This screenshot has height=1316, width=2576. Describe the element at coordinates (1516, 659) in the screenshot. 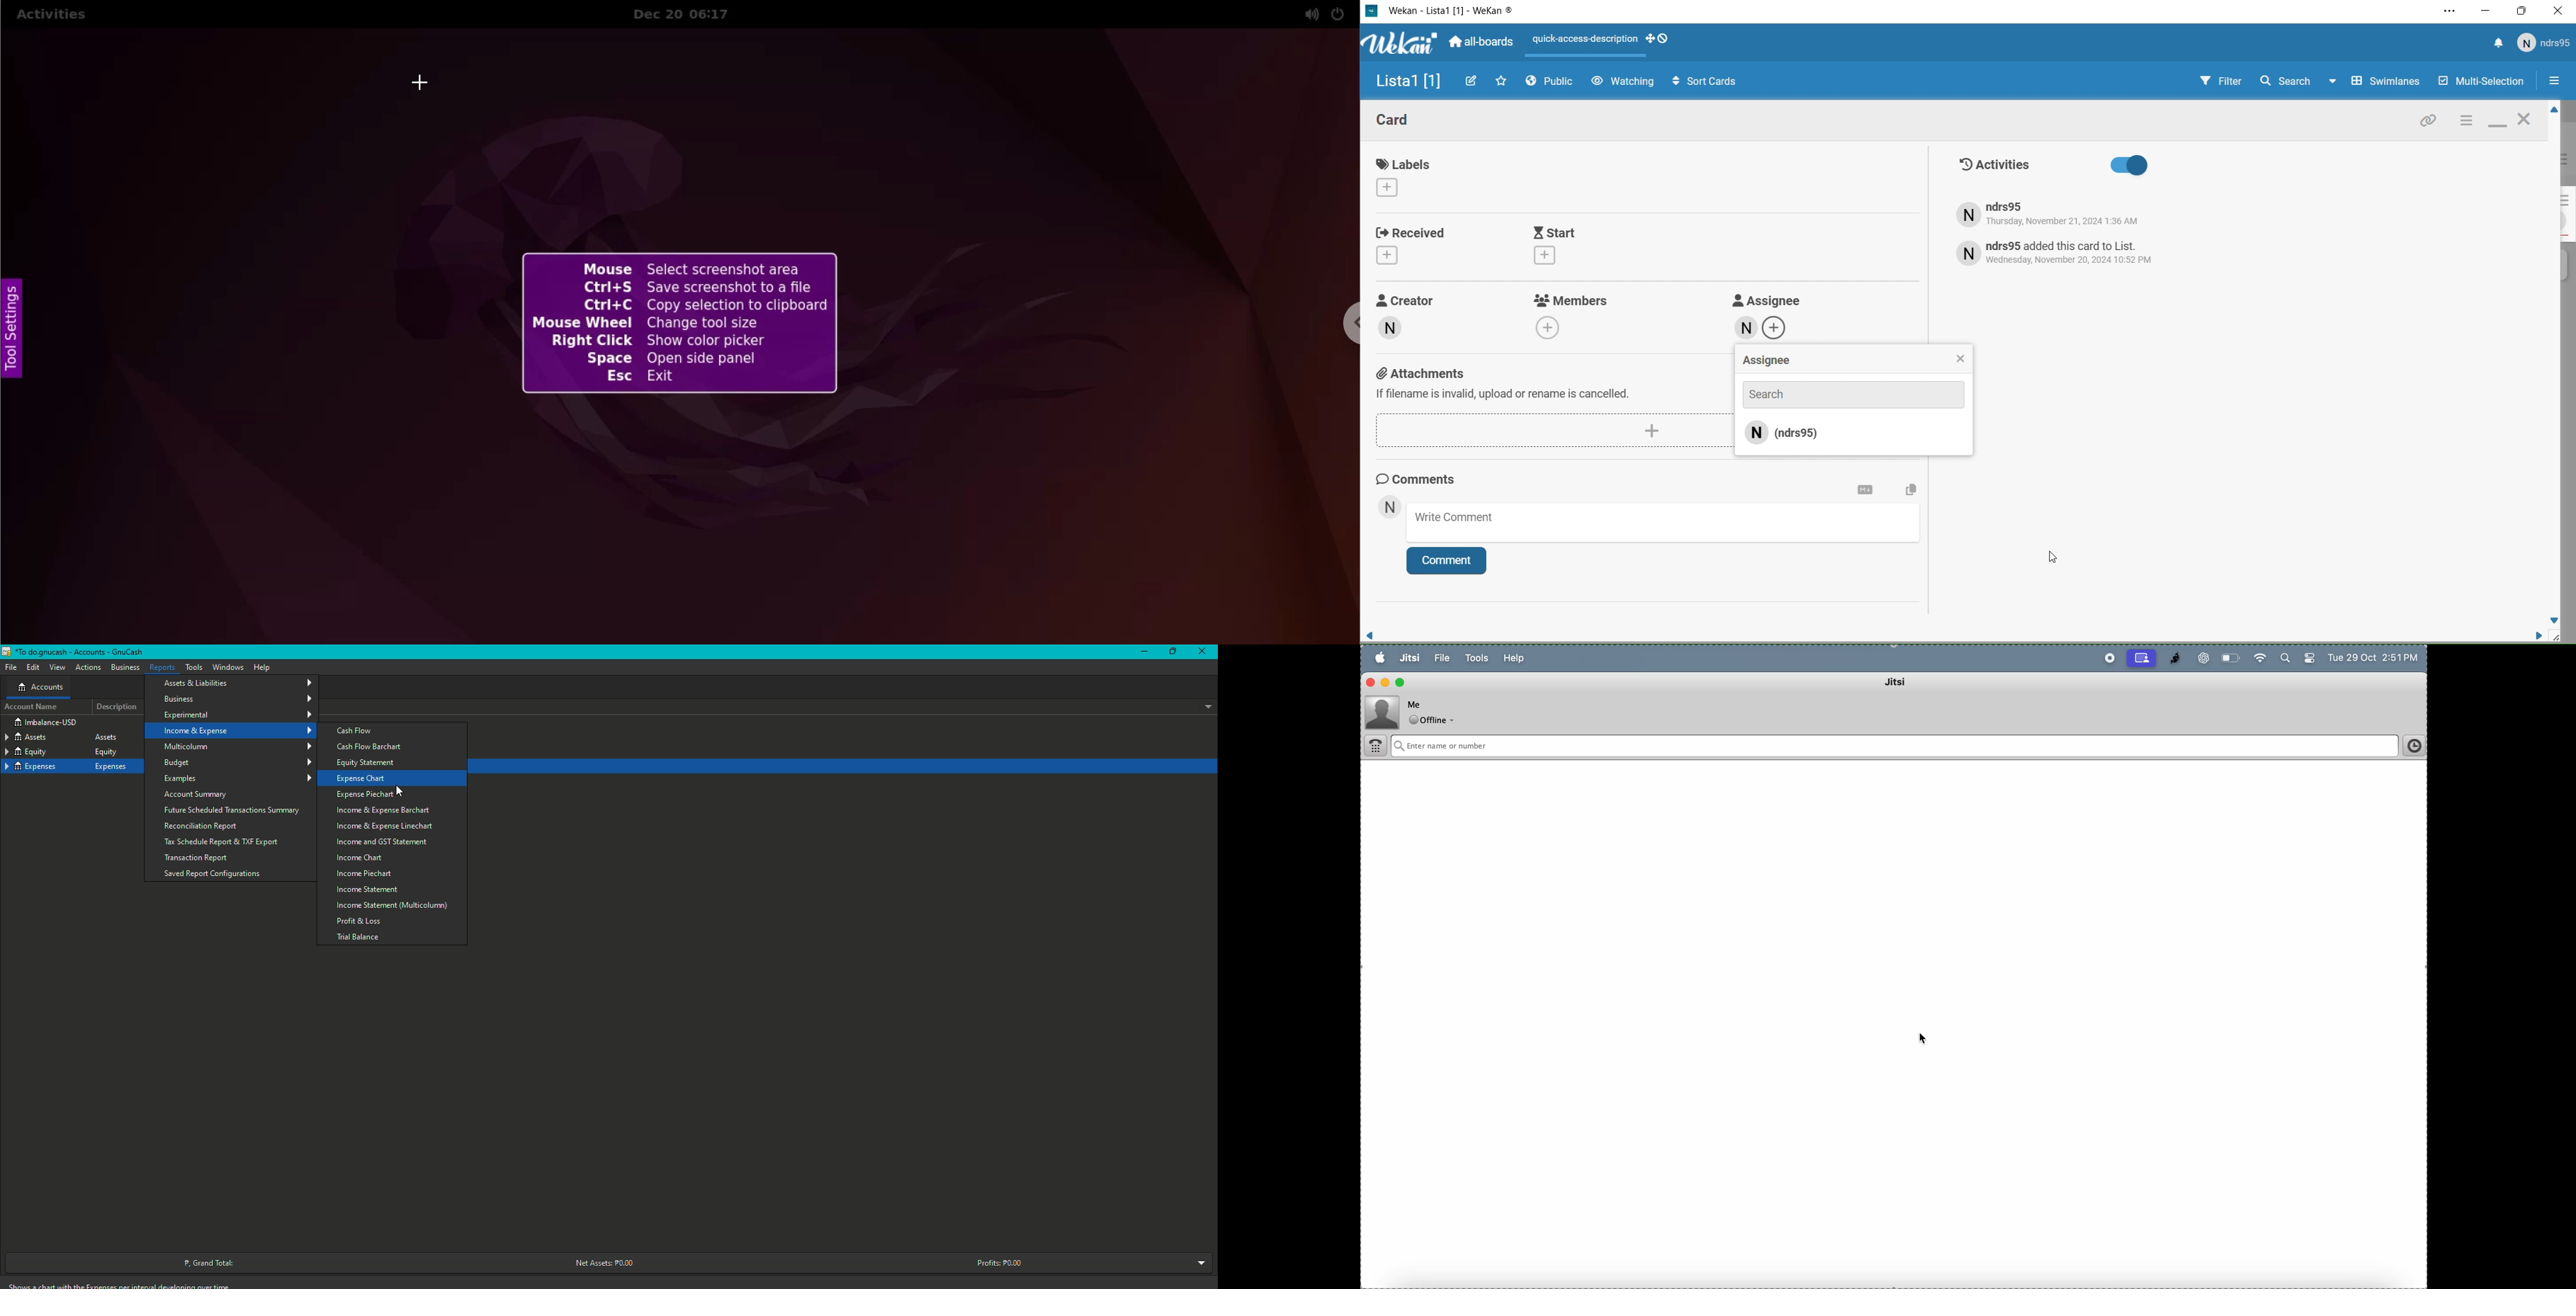

I see `help` at that location.